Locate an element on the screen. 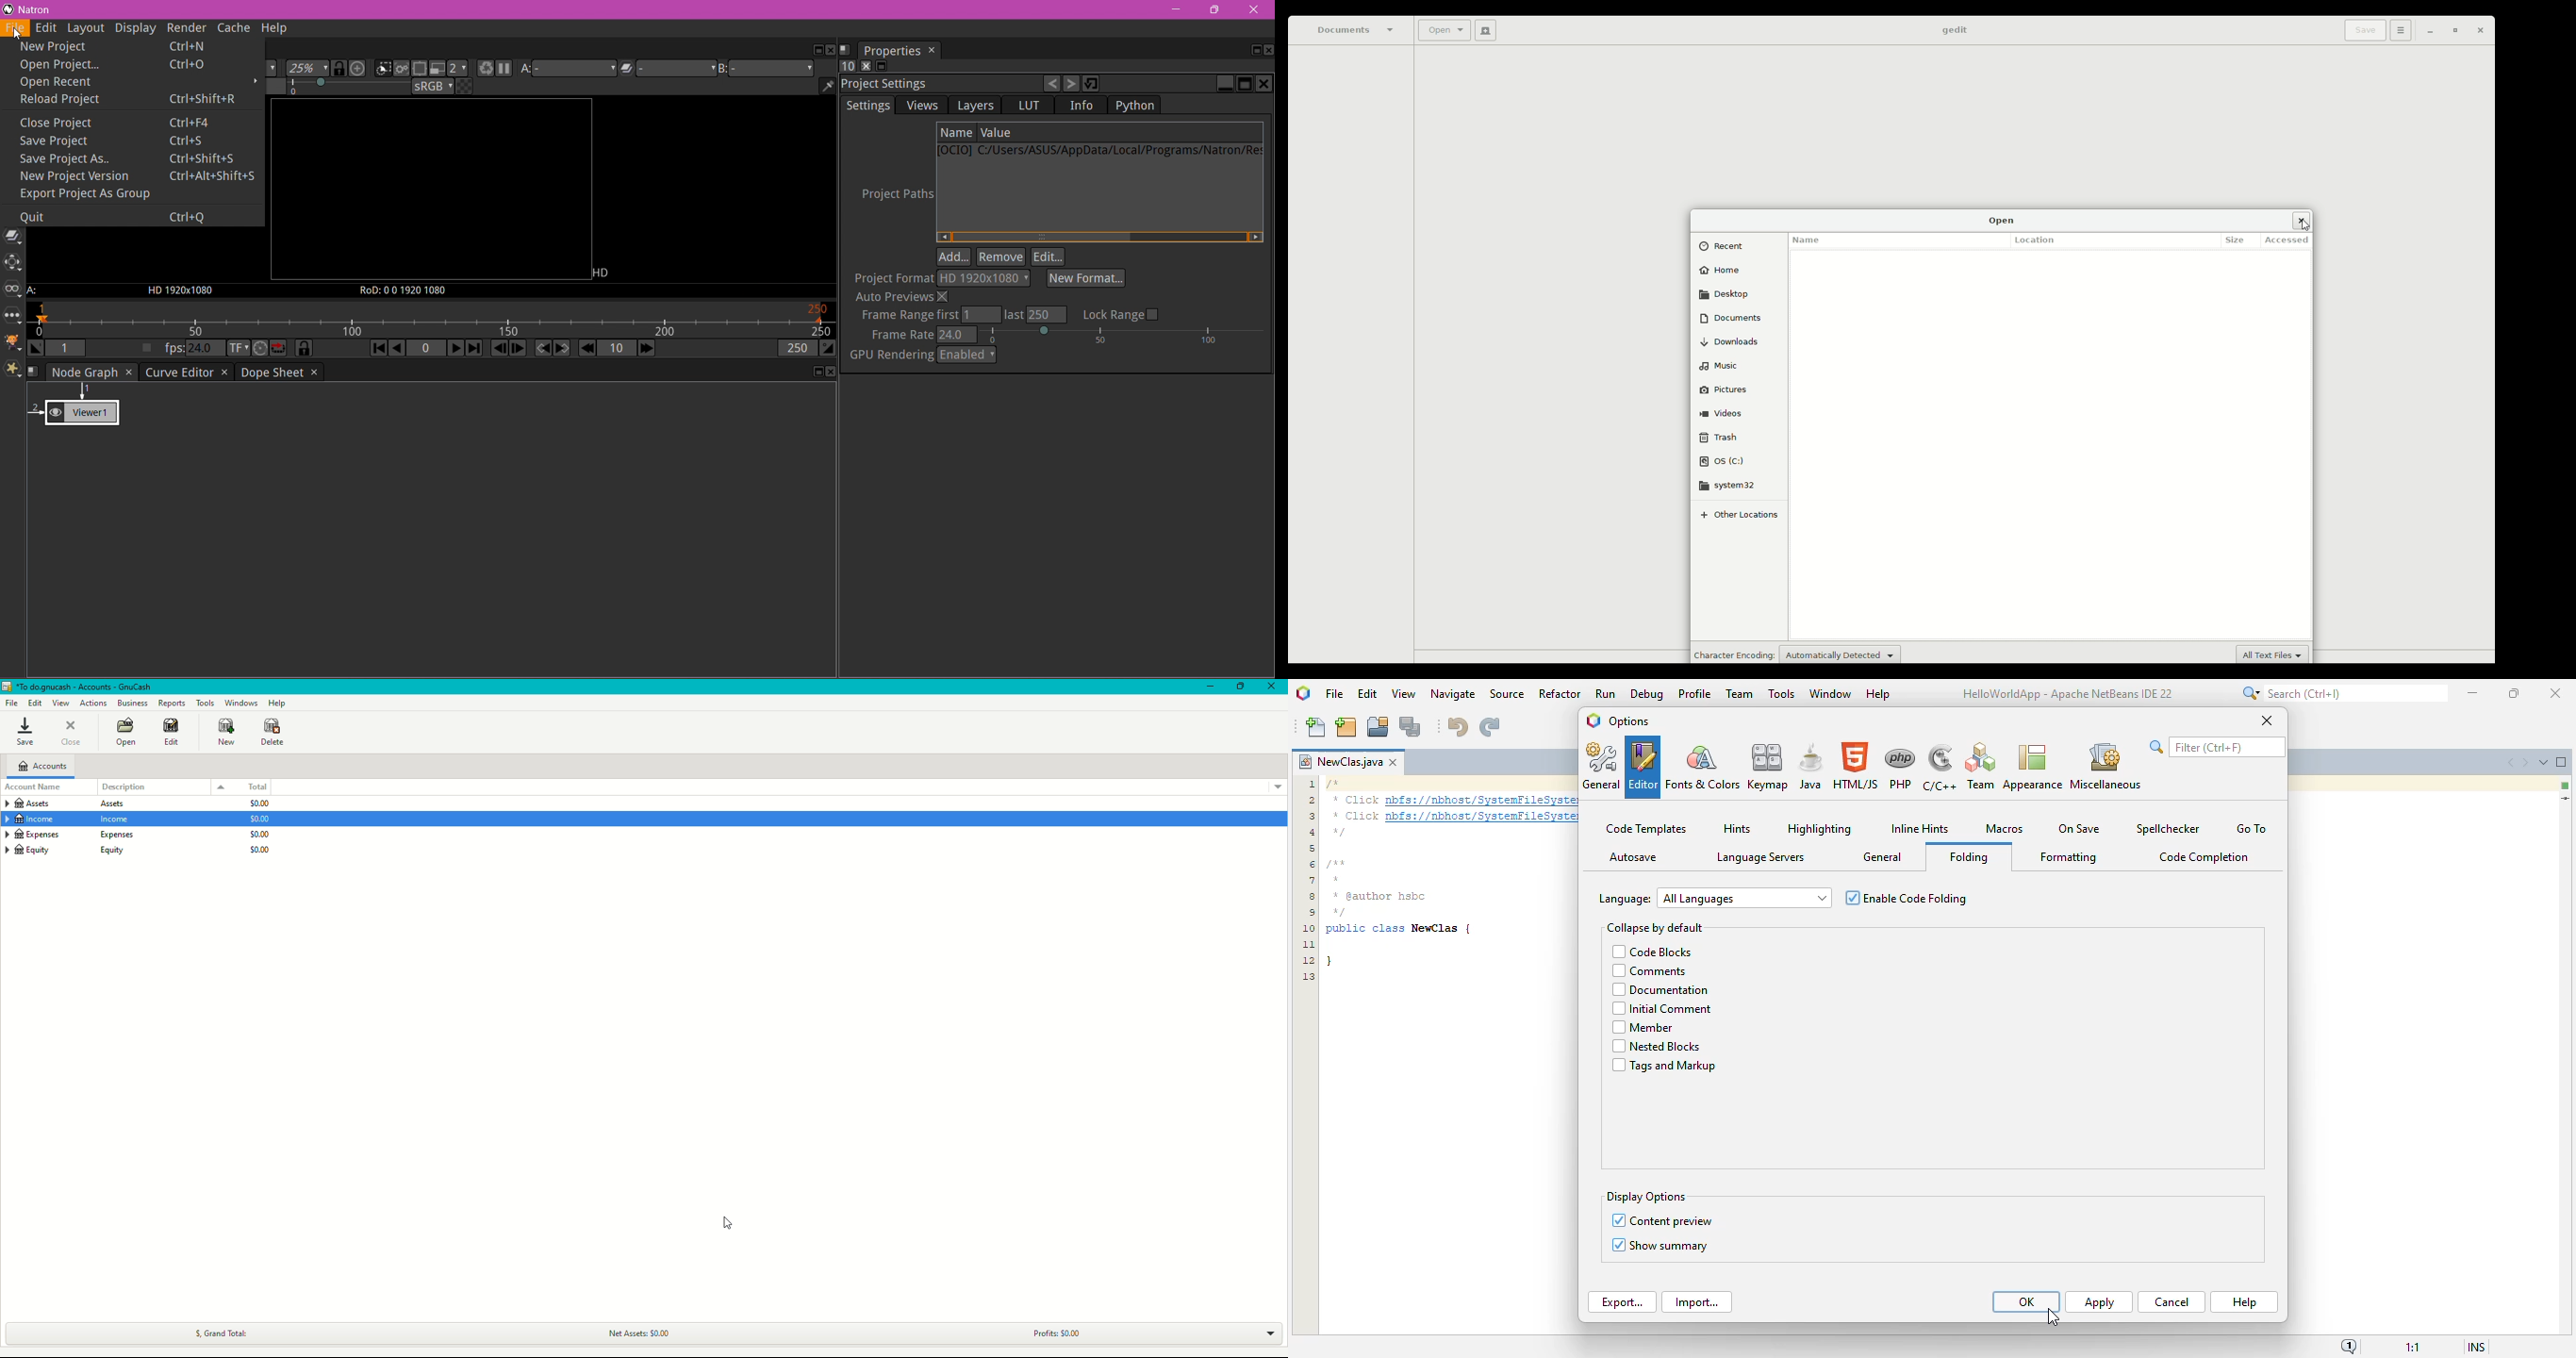  Delete is located at coordinates (275, 731).